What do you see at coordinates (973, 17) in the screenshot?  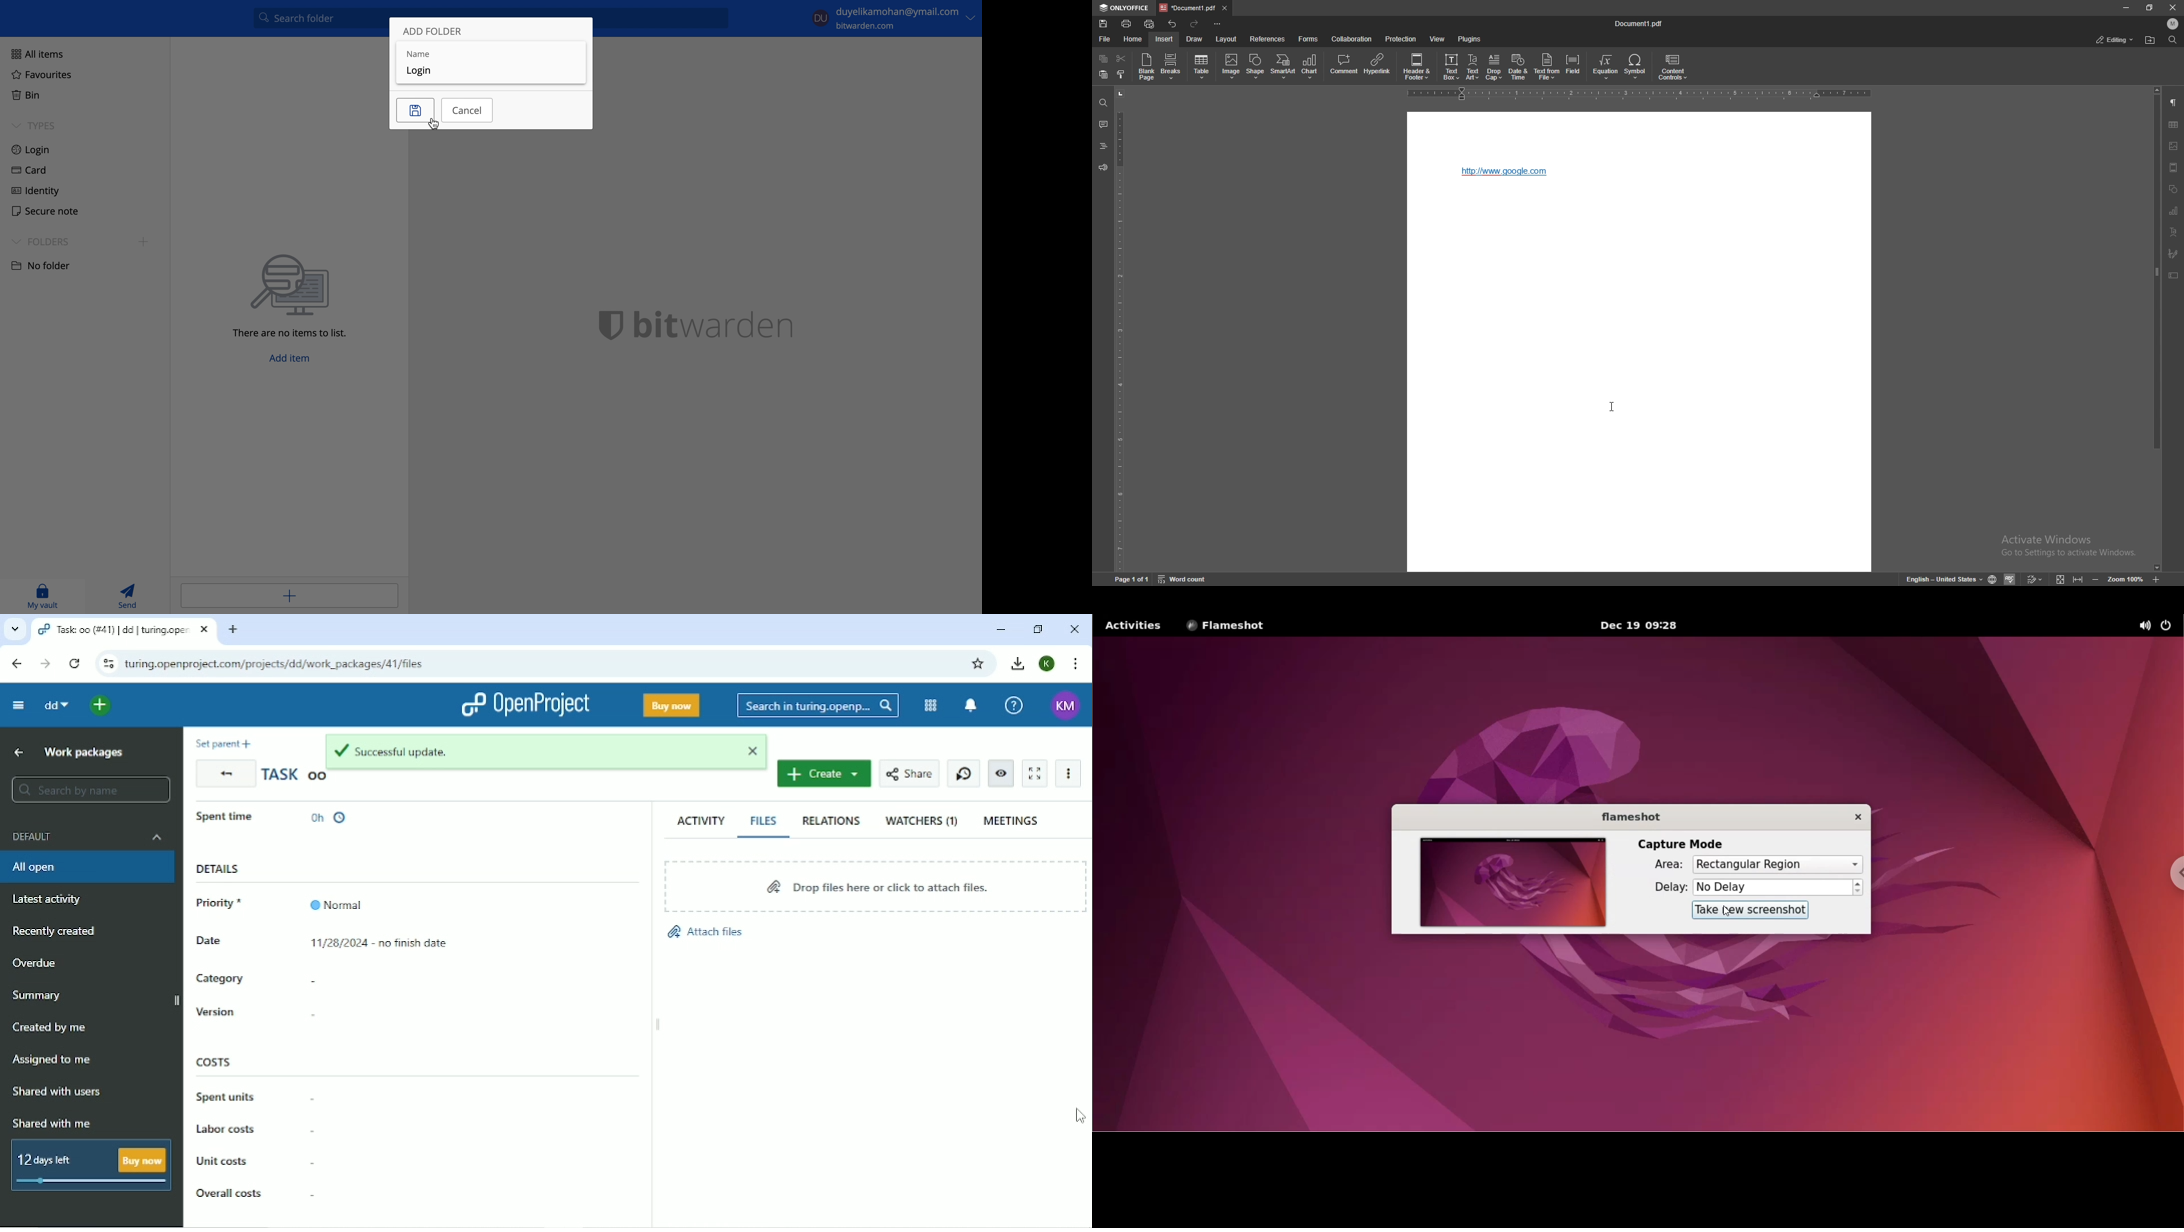 I see `more options` at bounding box center [973, 17].